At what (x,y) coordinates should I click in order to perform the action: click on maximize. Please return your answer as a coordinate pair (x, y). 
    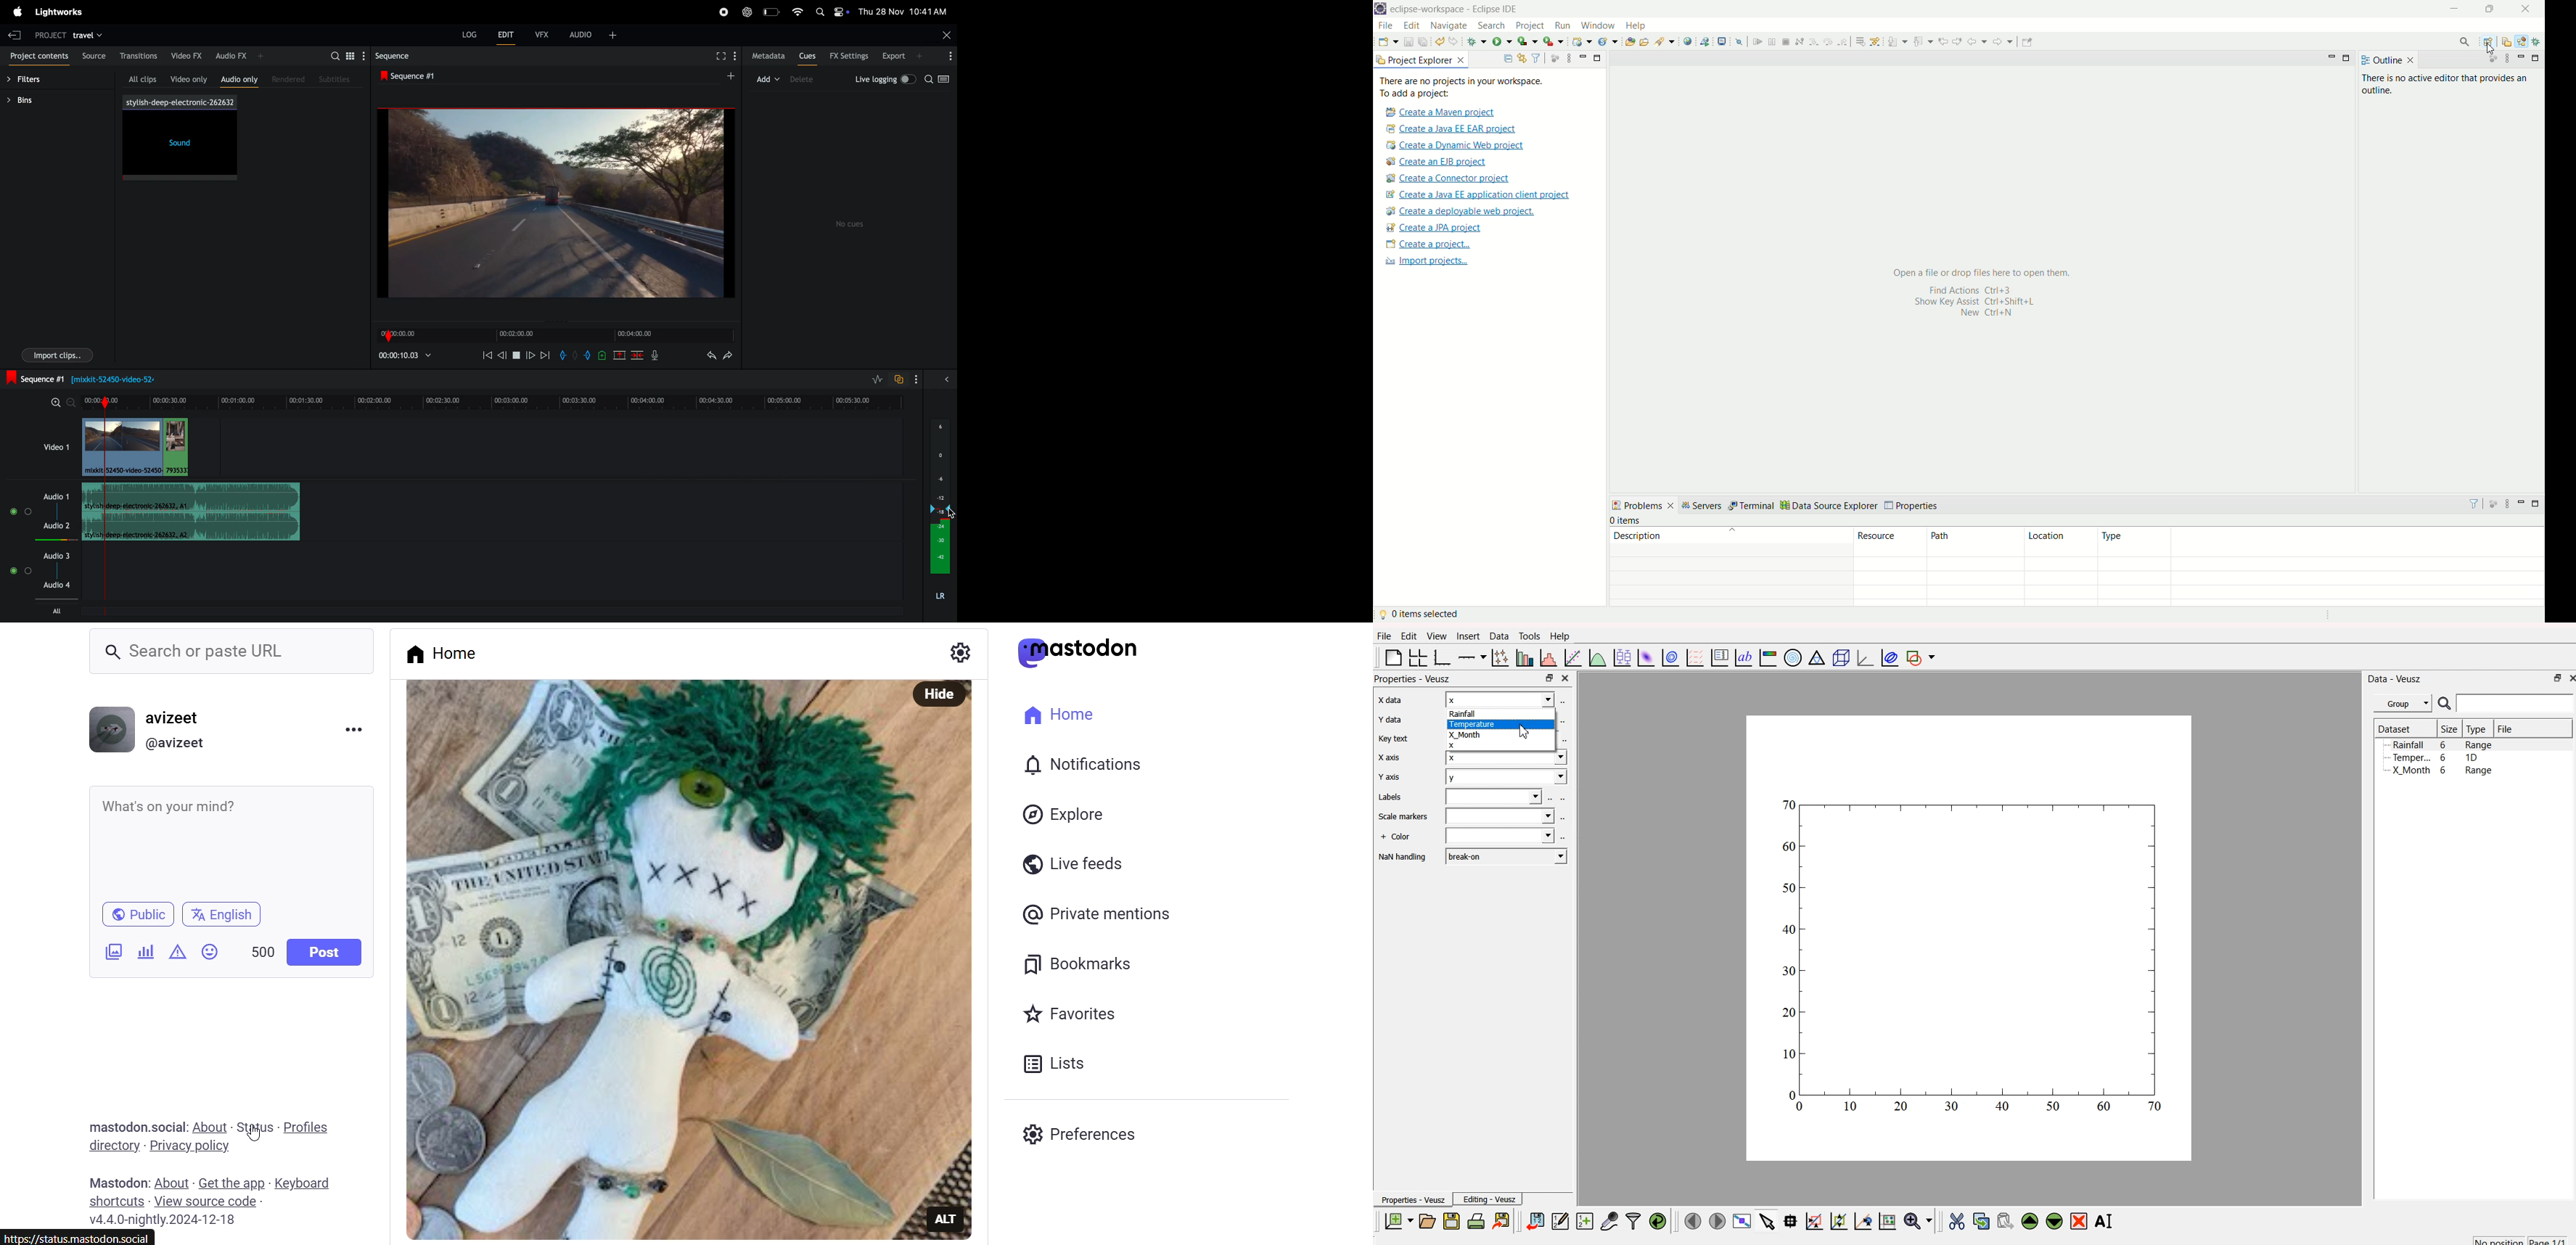
    Looking at the image, I should click on (1548, 678).